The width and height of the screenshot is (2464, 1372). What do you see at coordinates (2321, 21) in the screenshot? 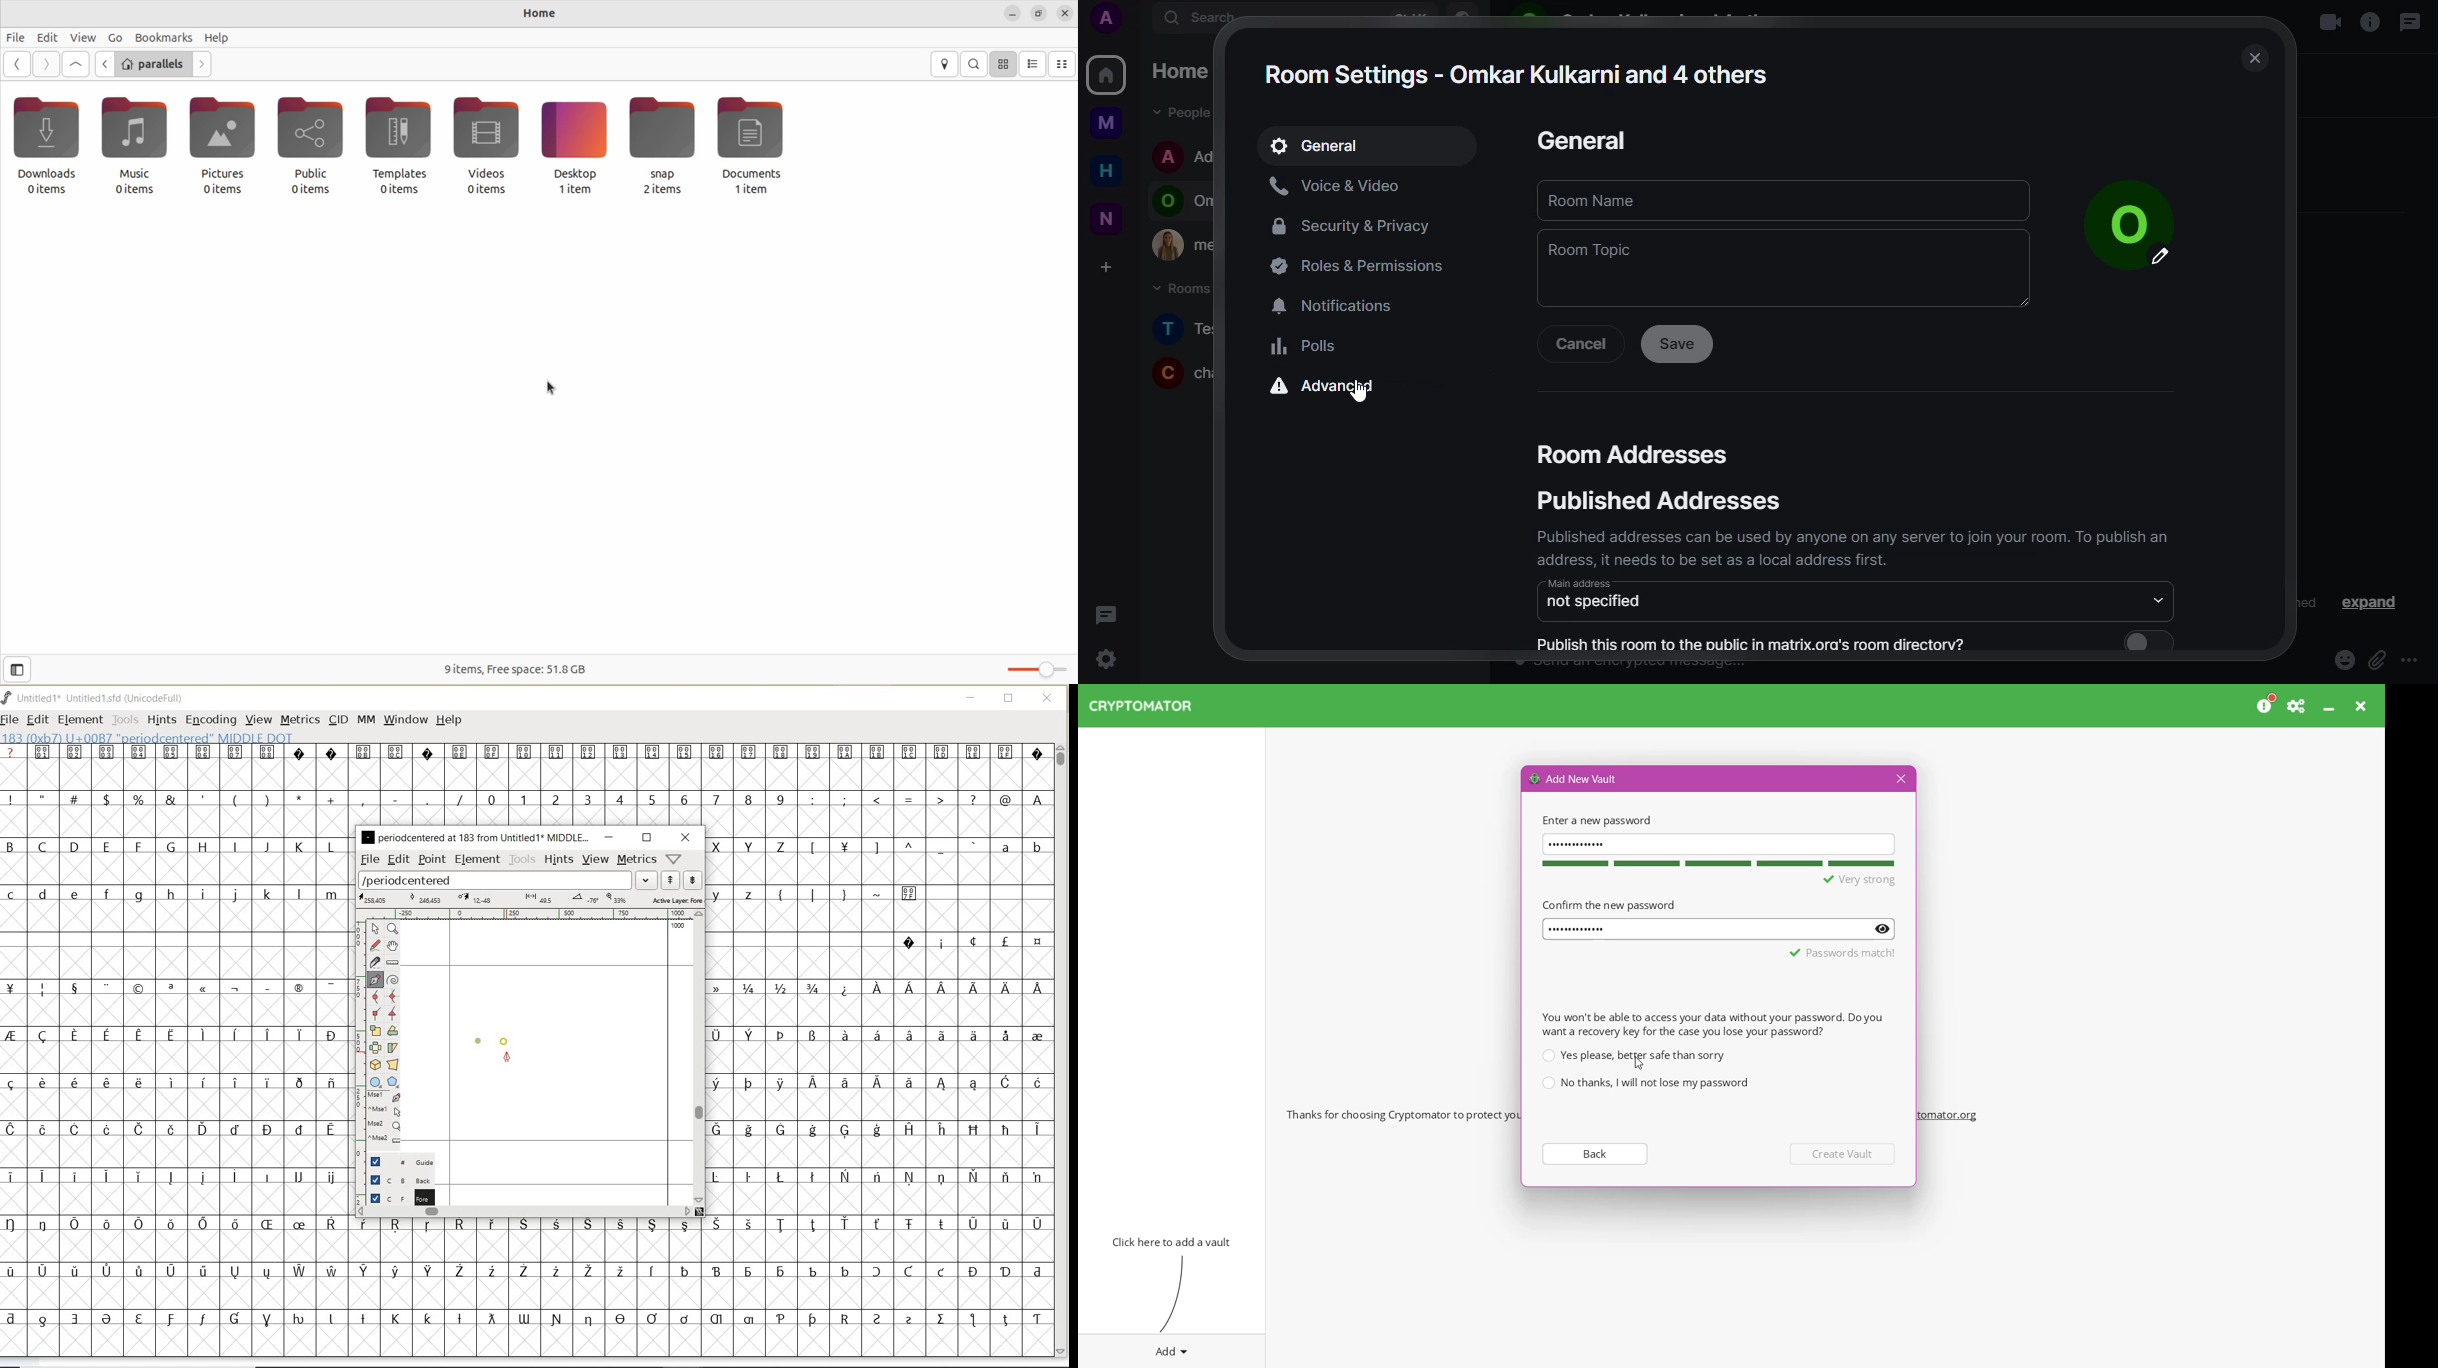
I see `video call` at bounding box center [2321, 21].